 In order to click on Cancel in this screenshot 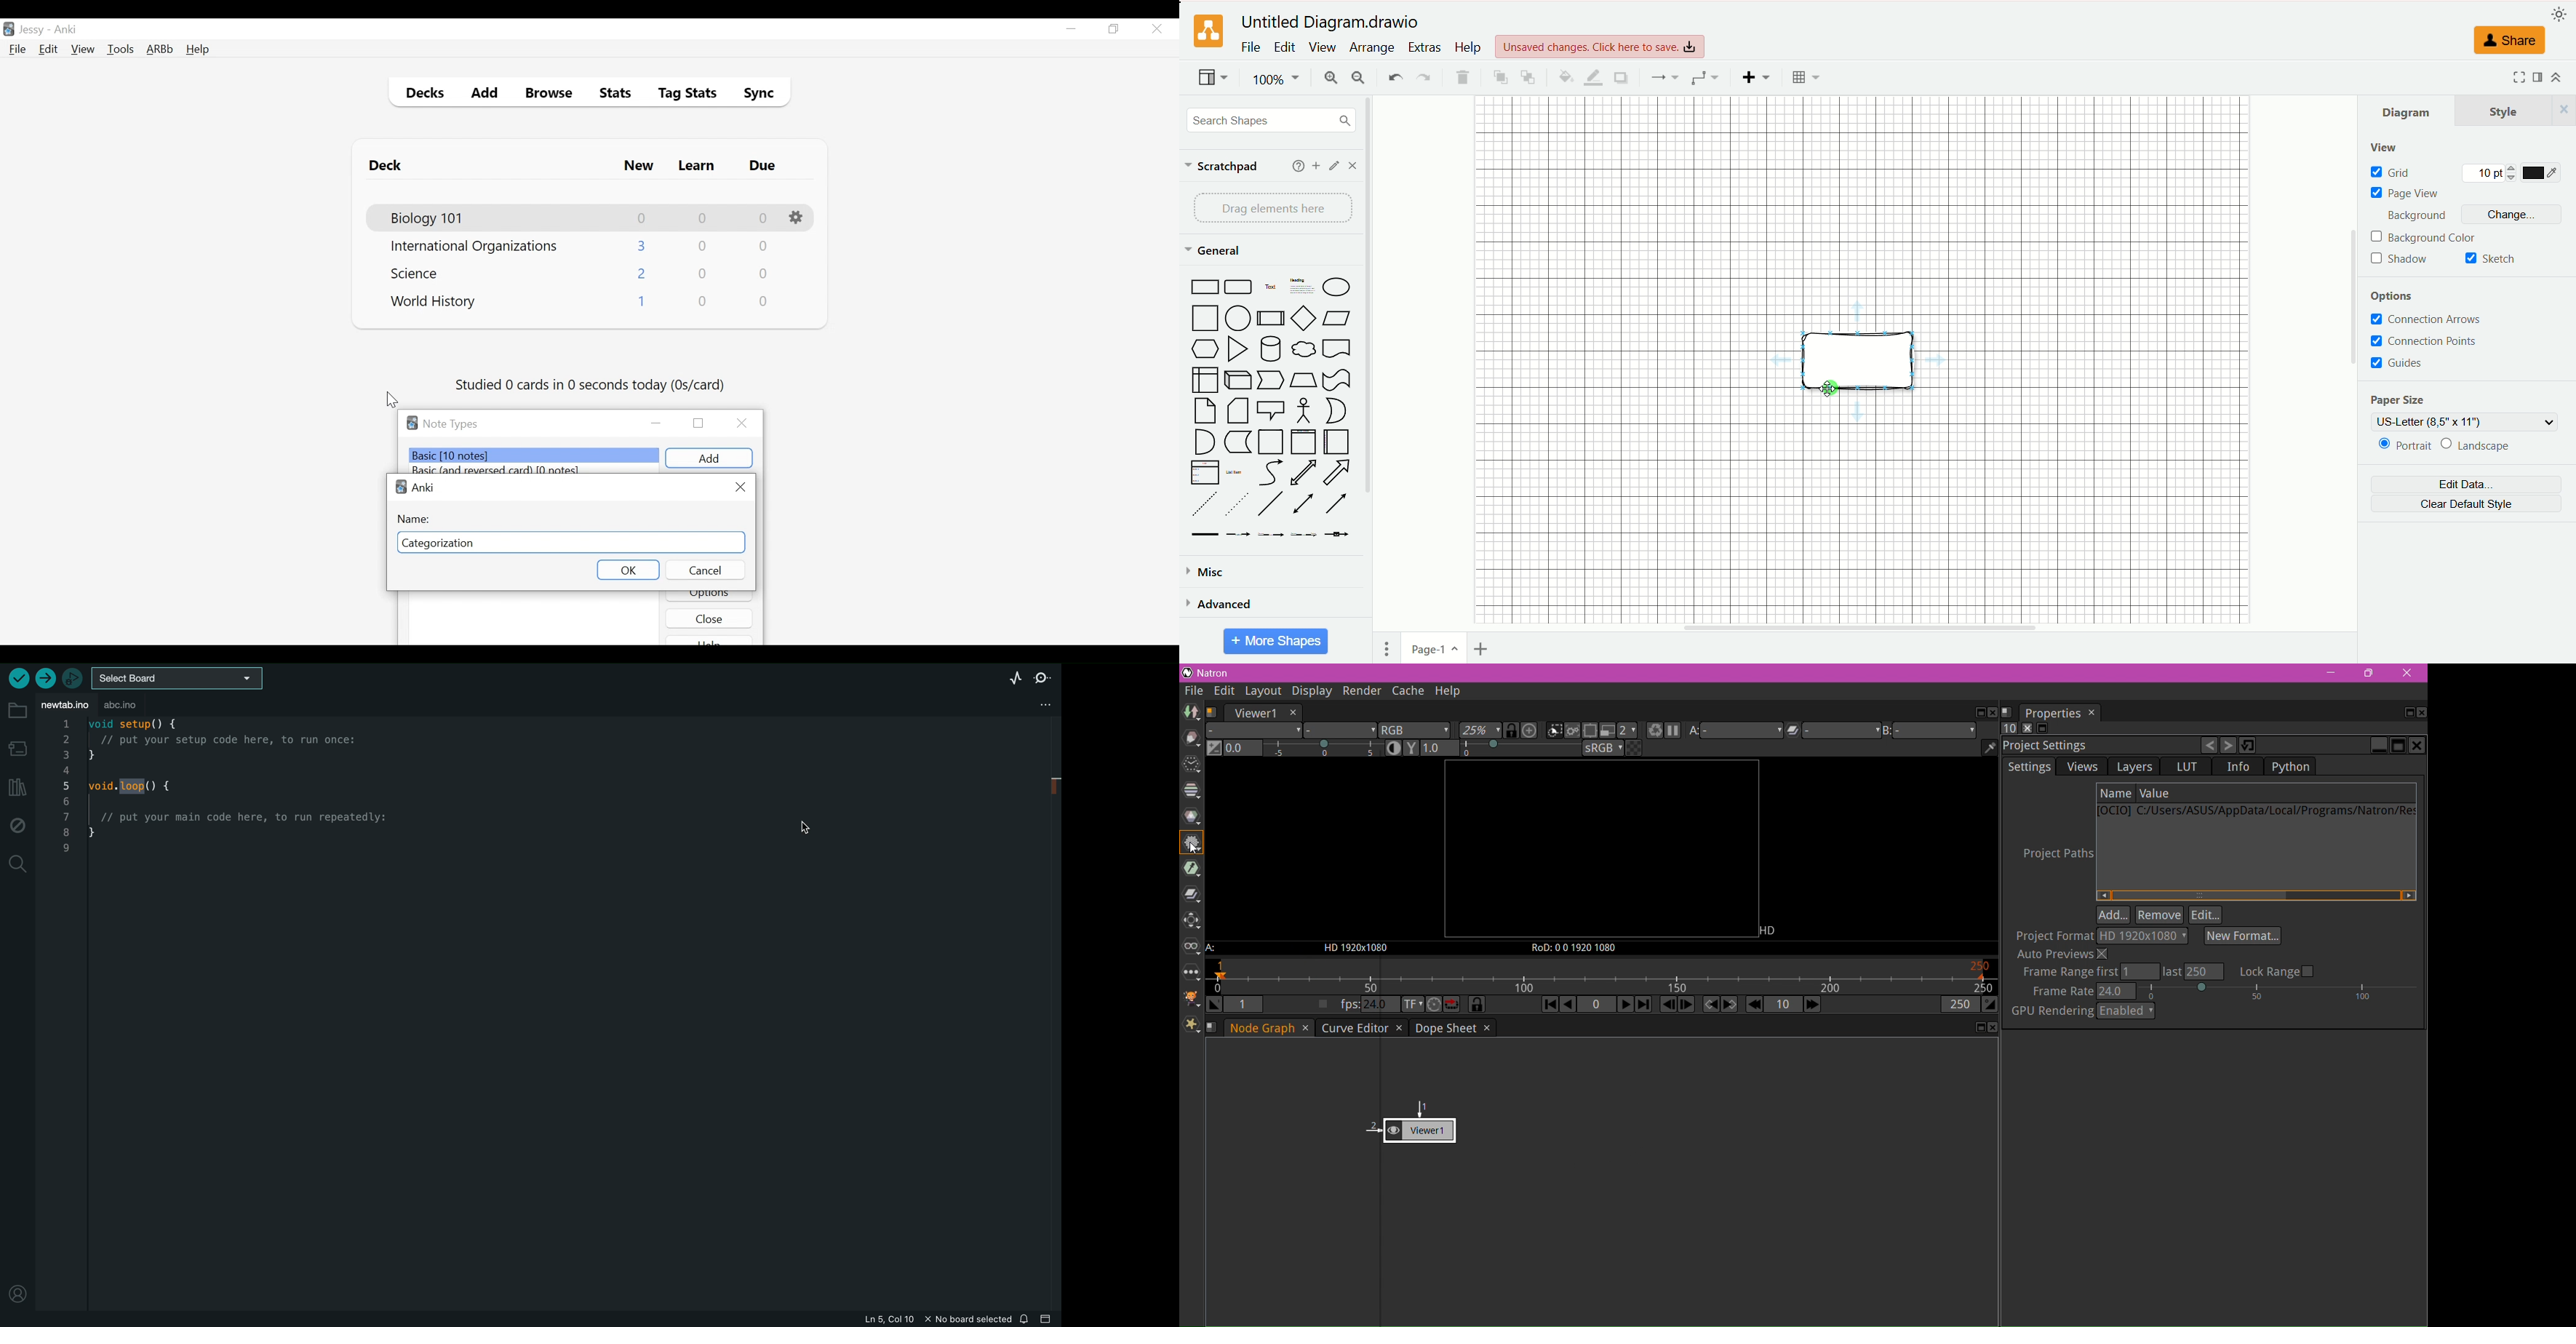, I will do `click(705, 570)`.